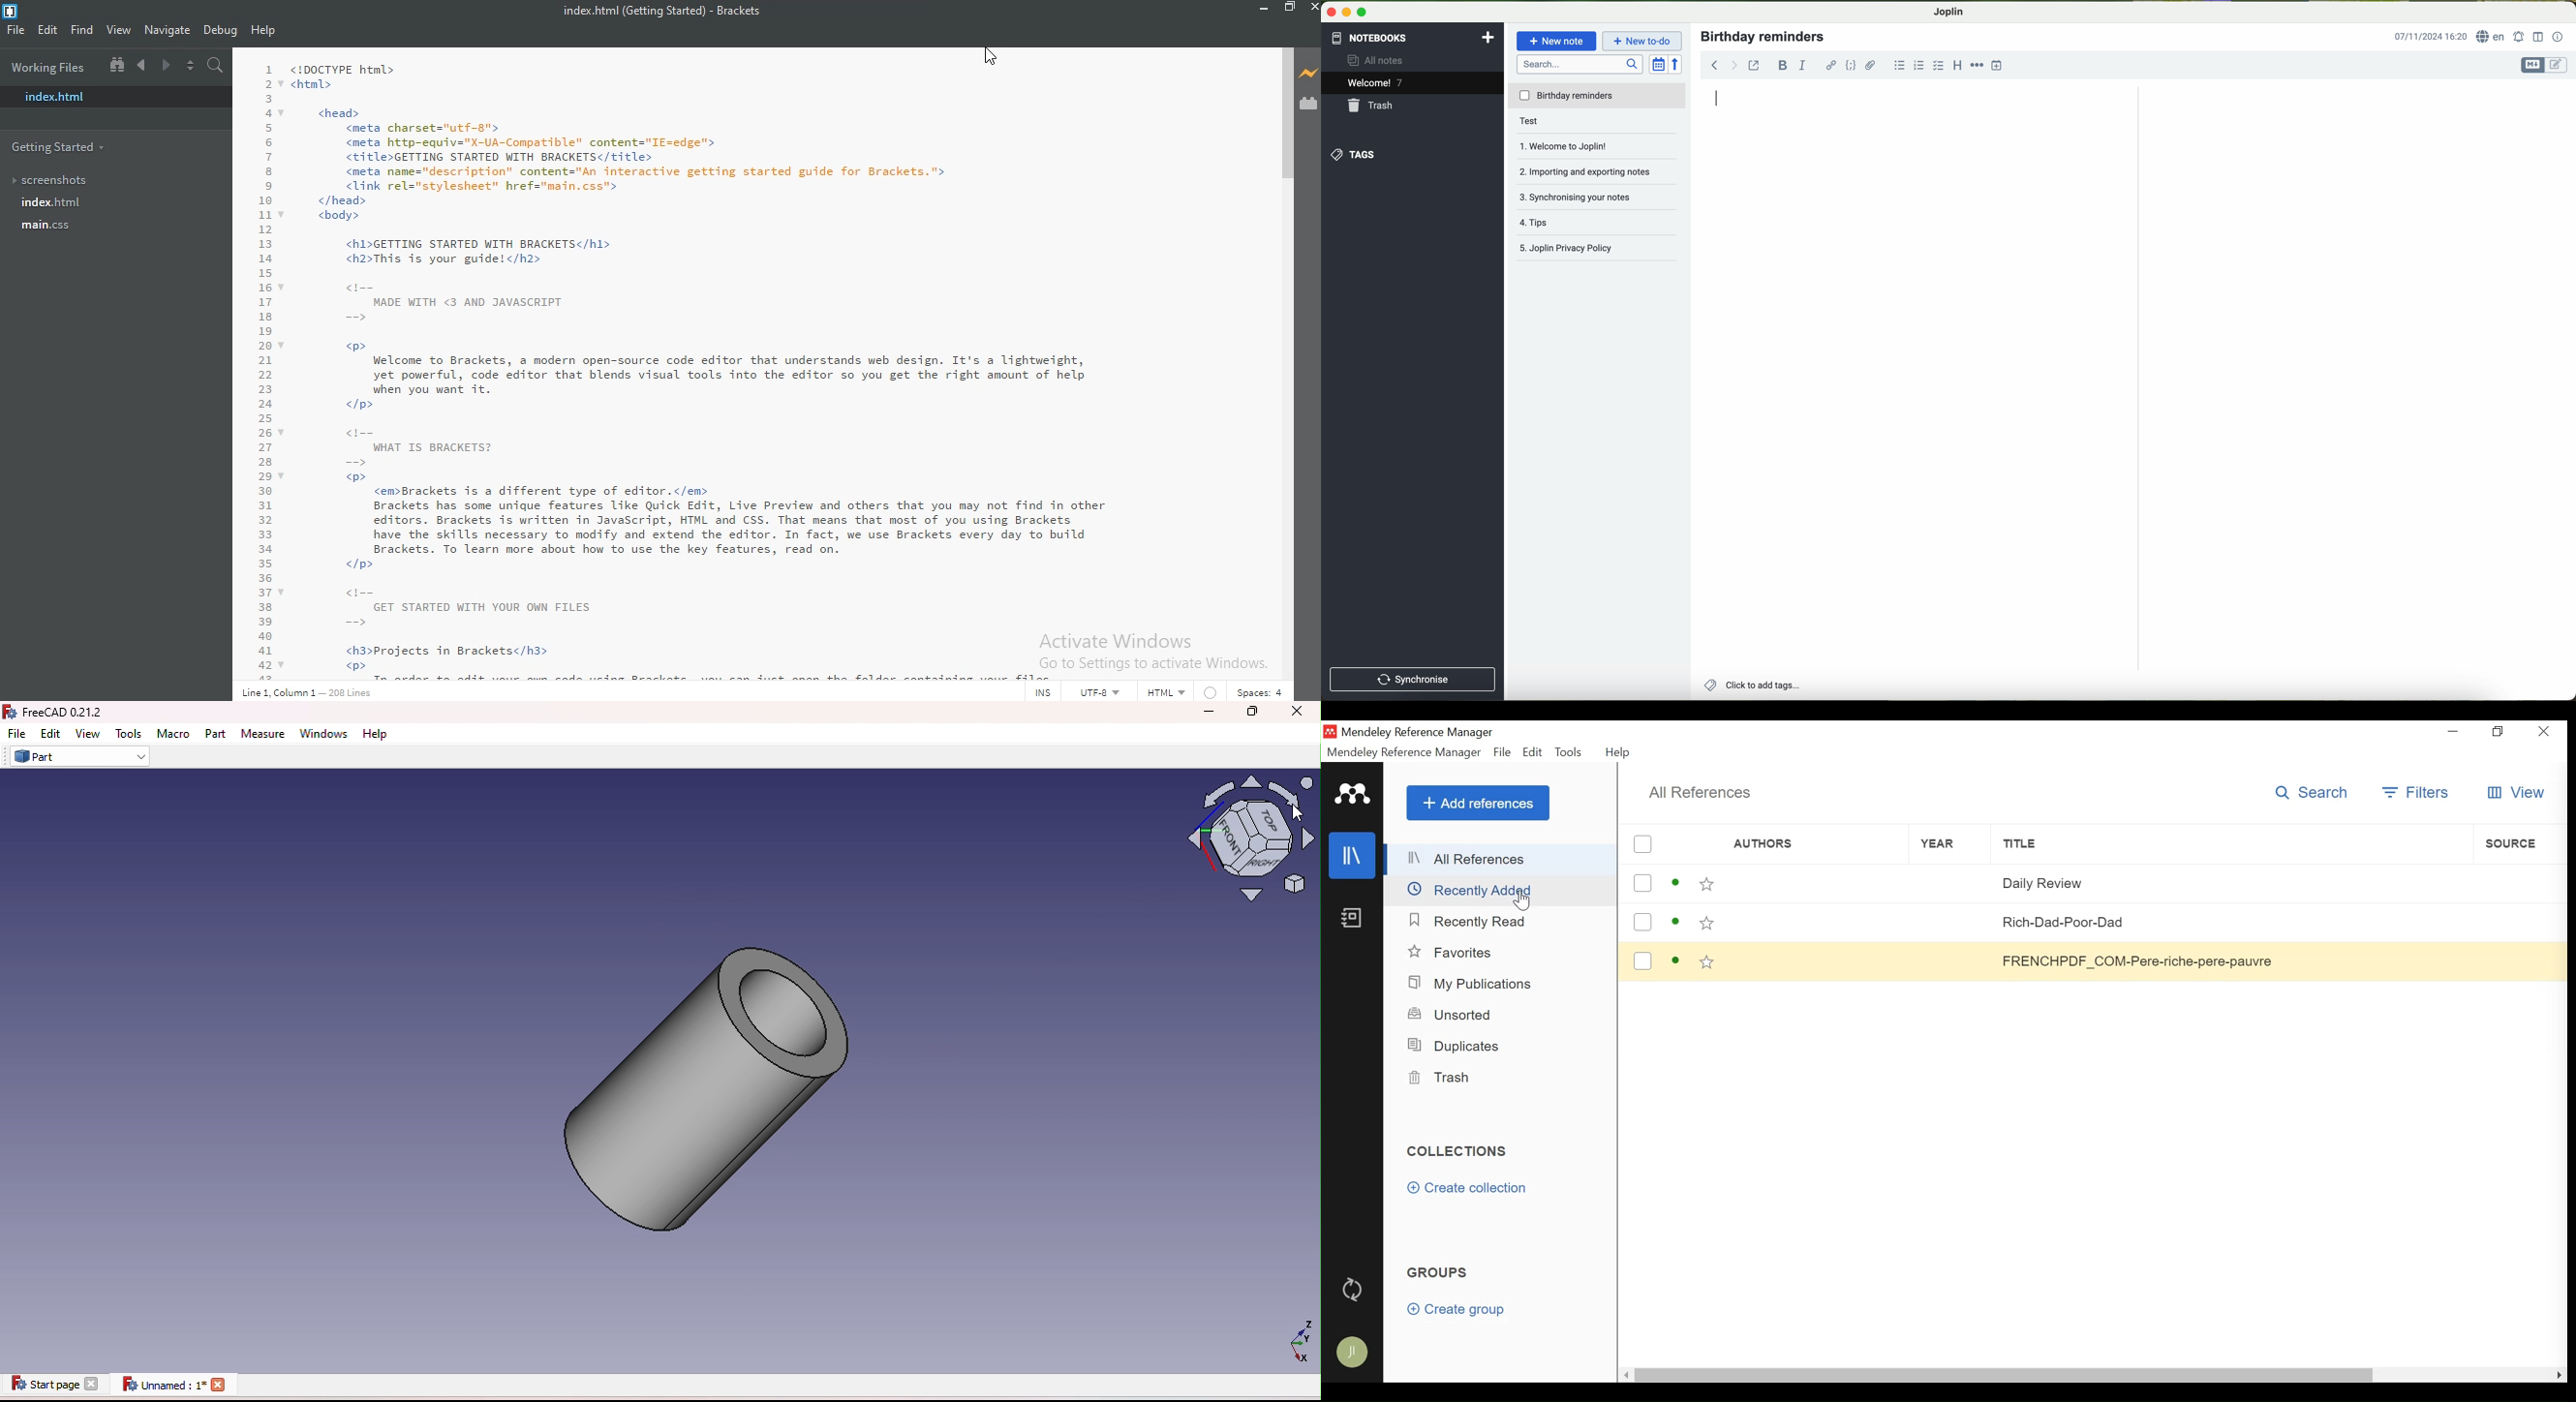 This screenshot has height=1428, width=2576. I want to click on cursor, so click(980, 52).